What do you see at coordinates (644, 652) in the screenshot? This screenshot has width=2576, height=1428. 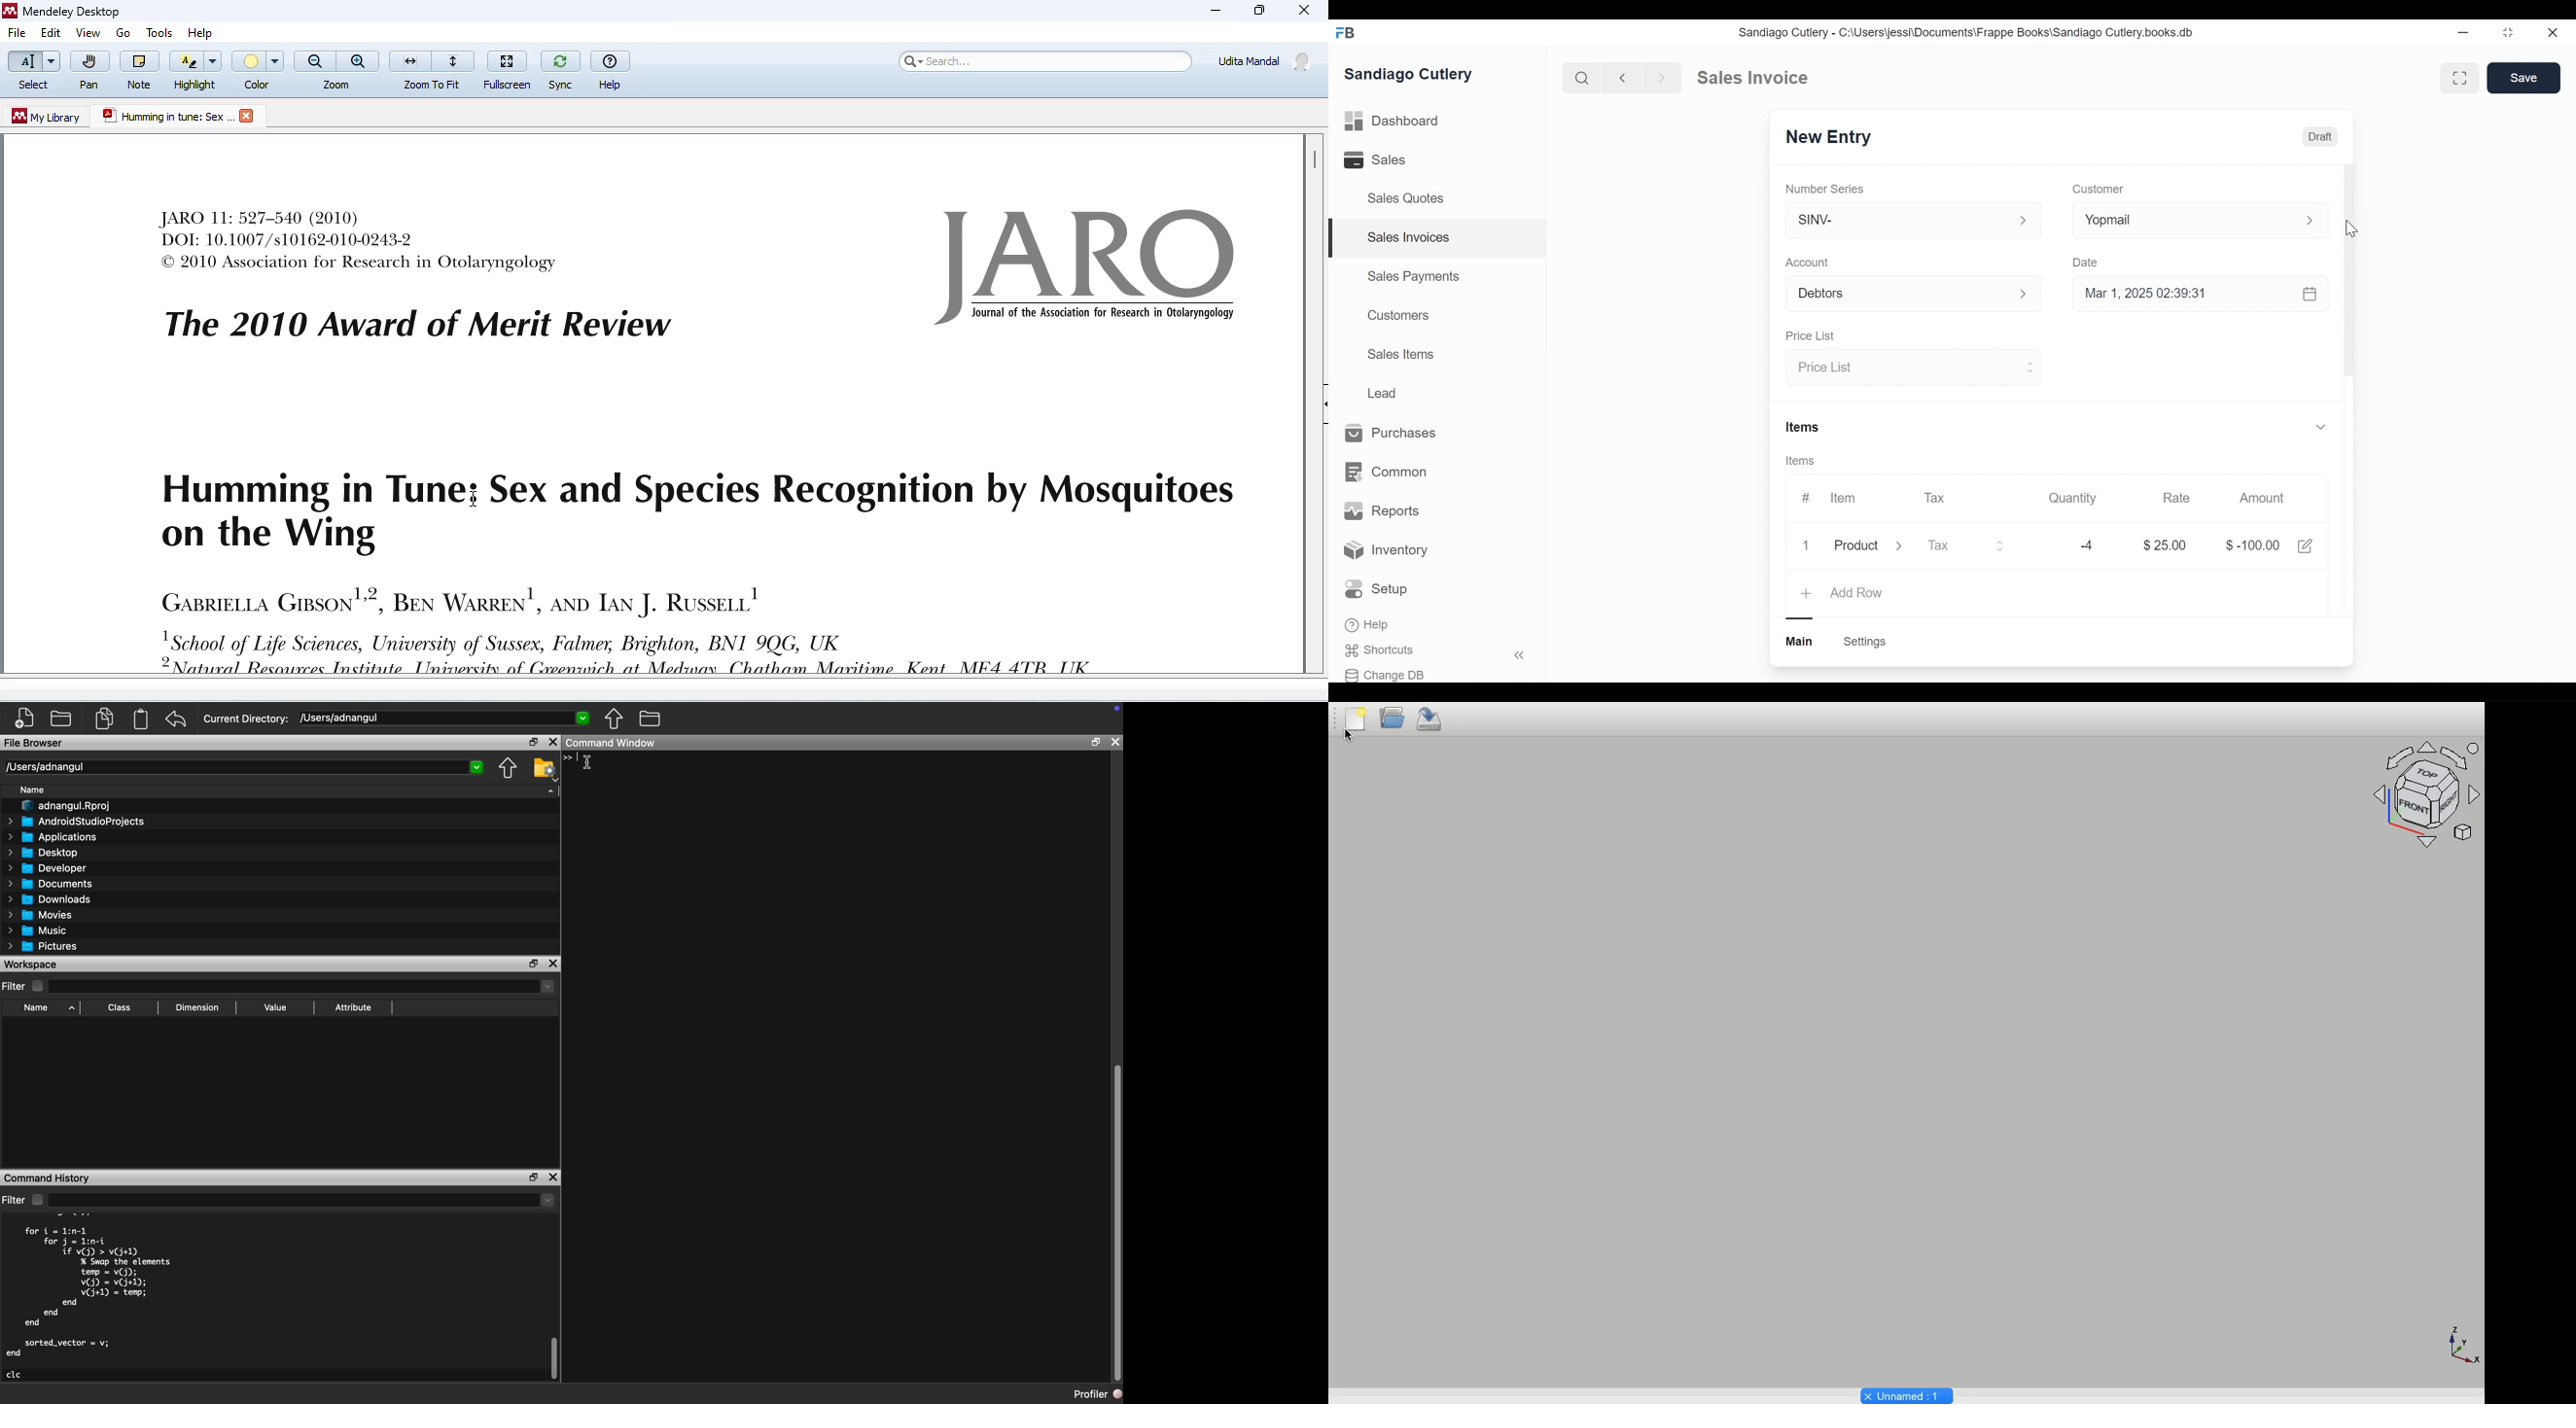 I see `“School of Life Sciences, University of Sussex, Falmer, Brighton, BN1 9QG, UK` at bounding box center [644, 652].